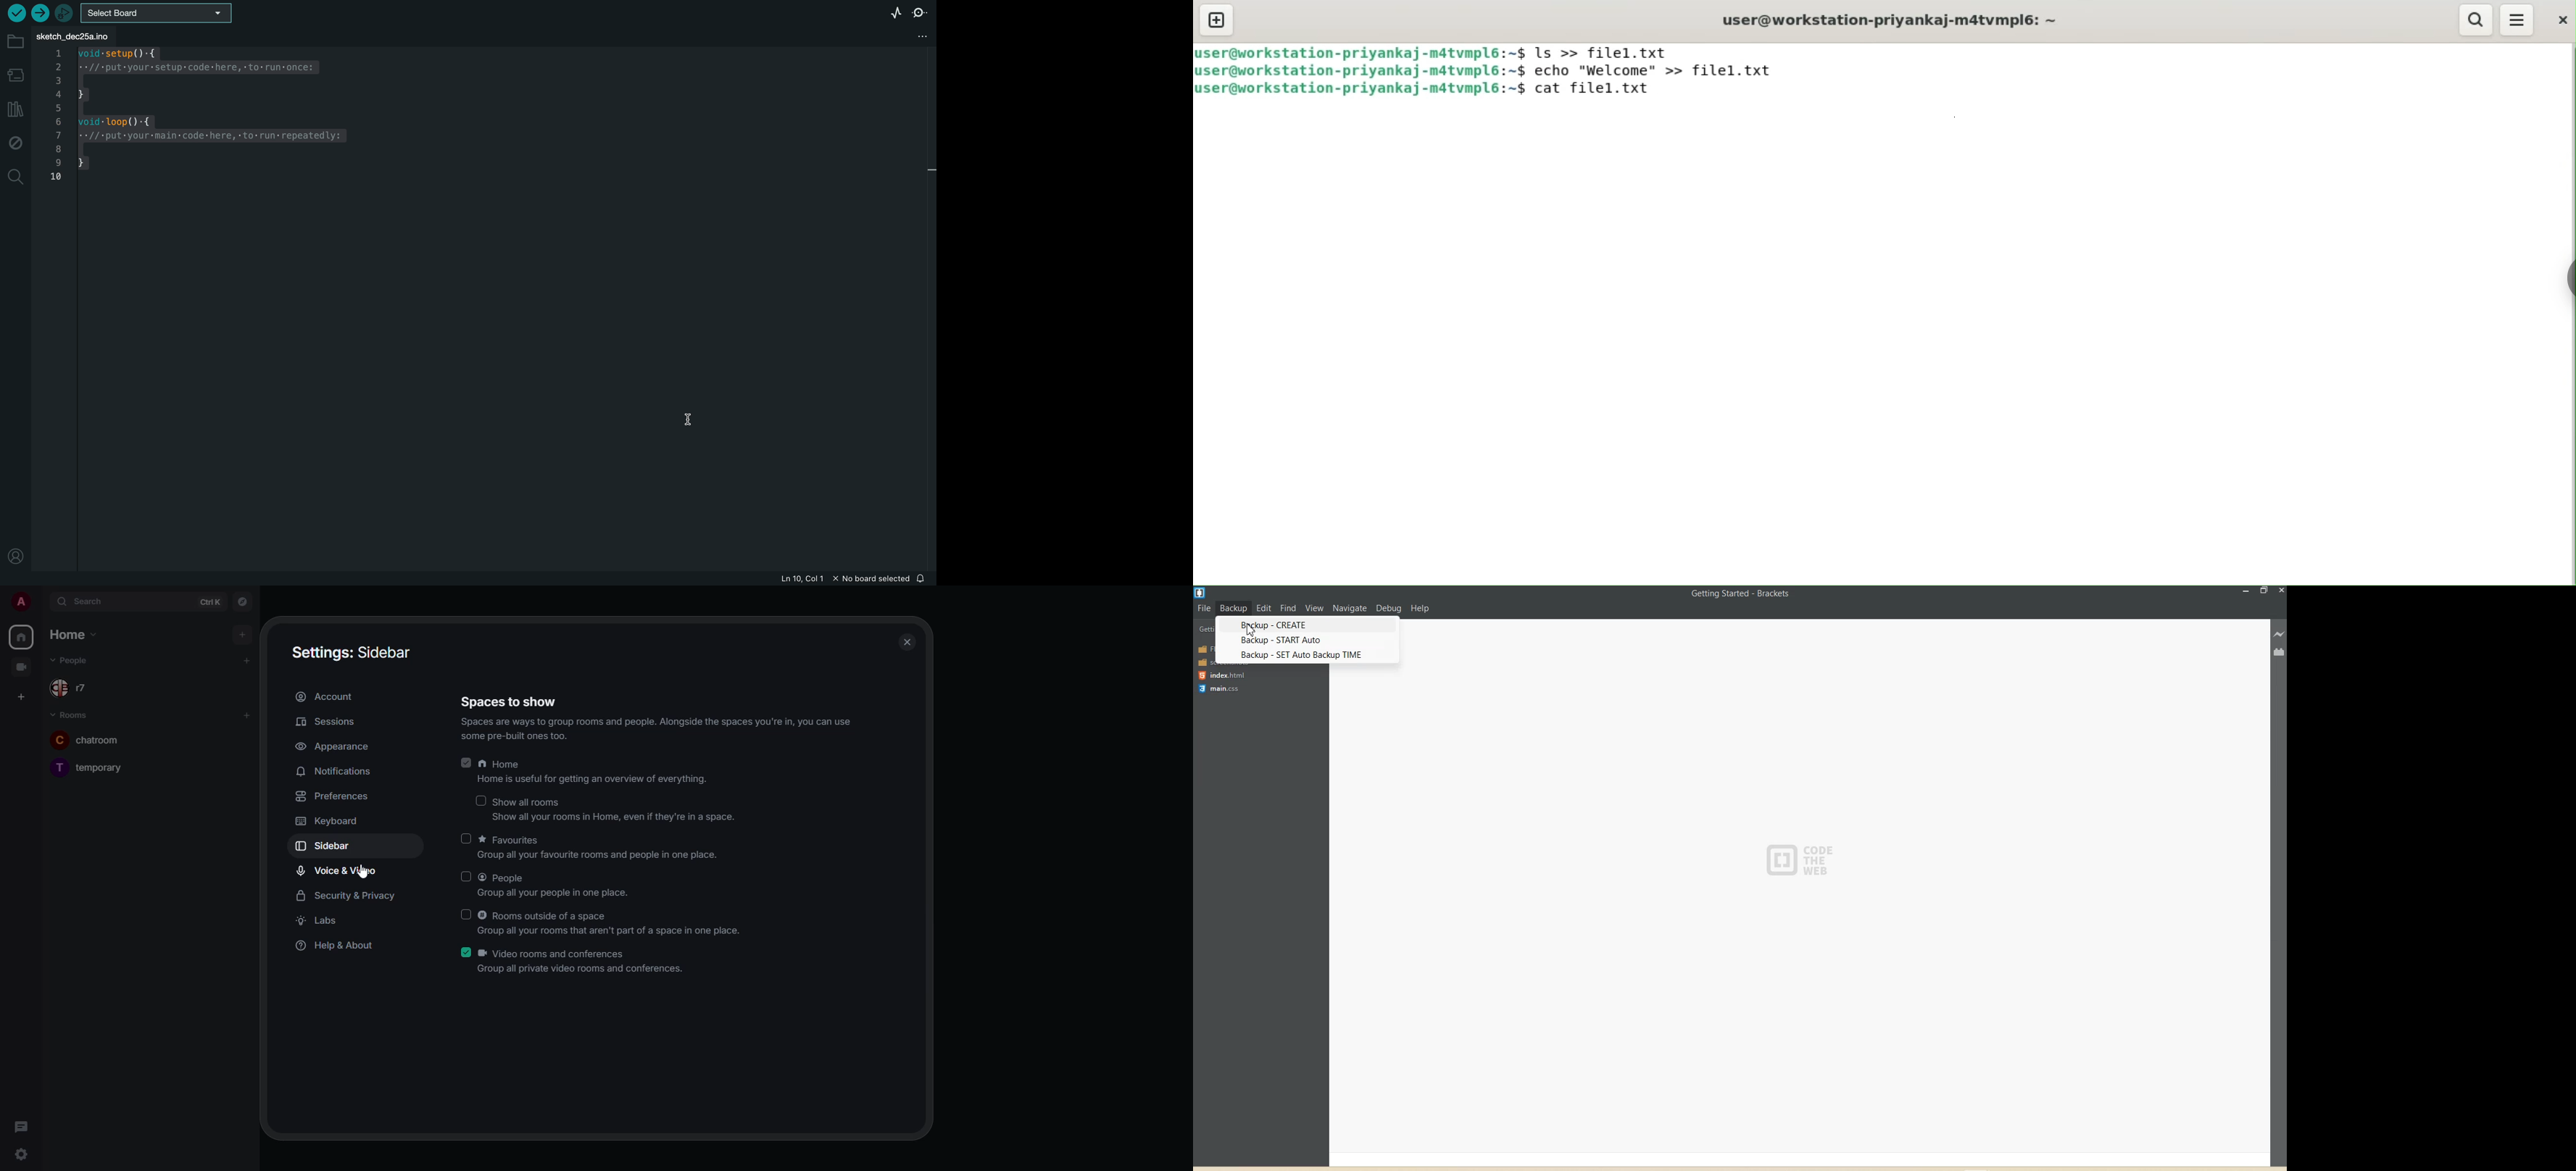 The image size is (2576, 1176). Describe the element at coordinates (480, 801) in the screenshot. I see `click to enable` at that location.